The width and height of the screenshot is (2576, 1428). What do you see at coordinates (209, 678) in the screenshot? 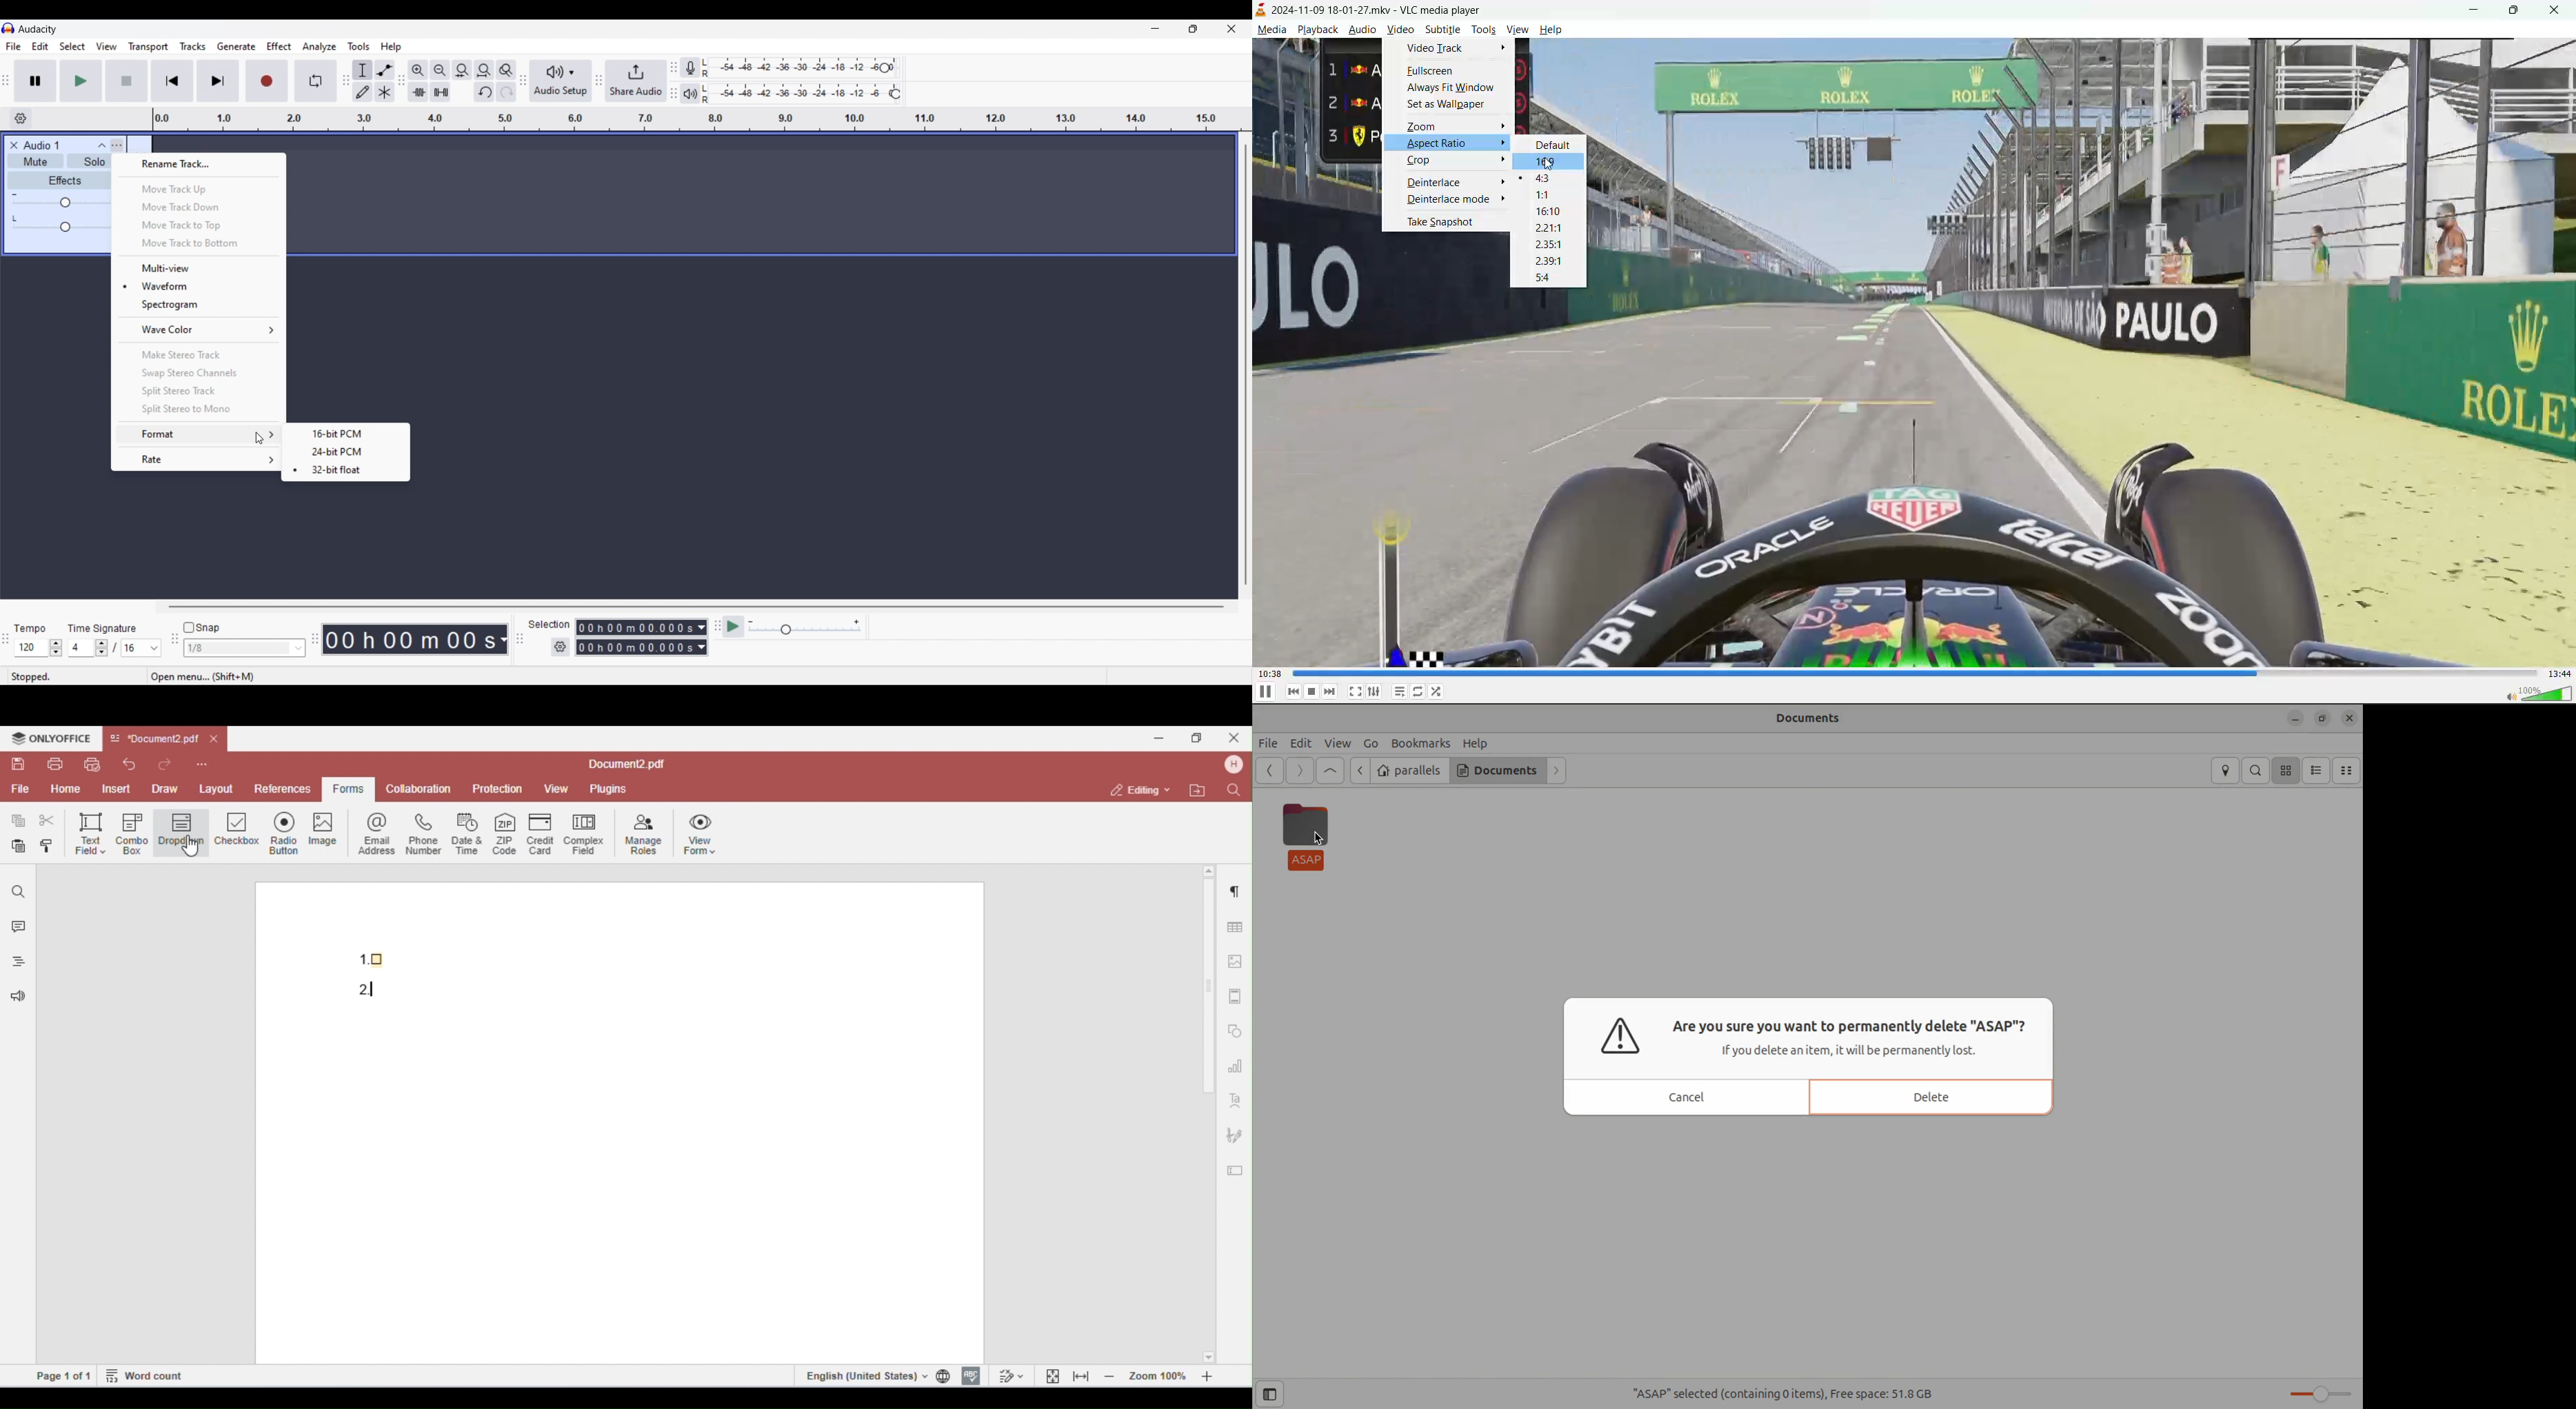
I see `Open menu... (Shift+M)` at bounding box center [209, 678].